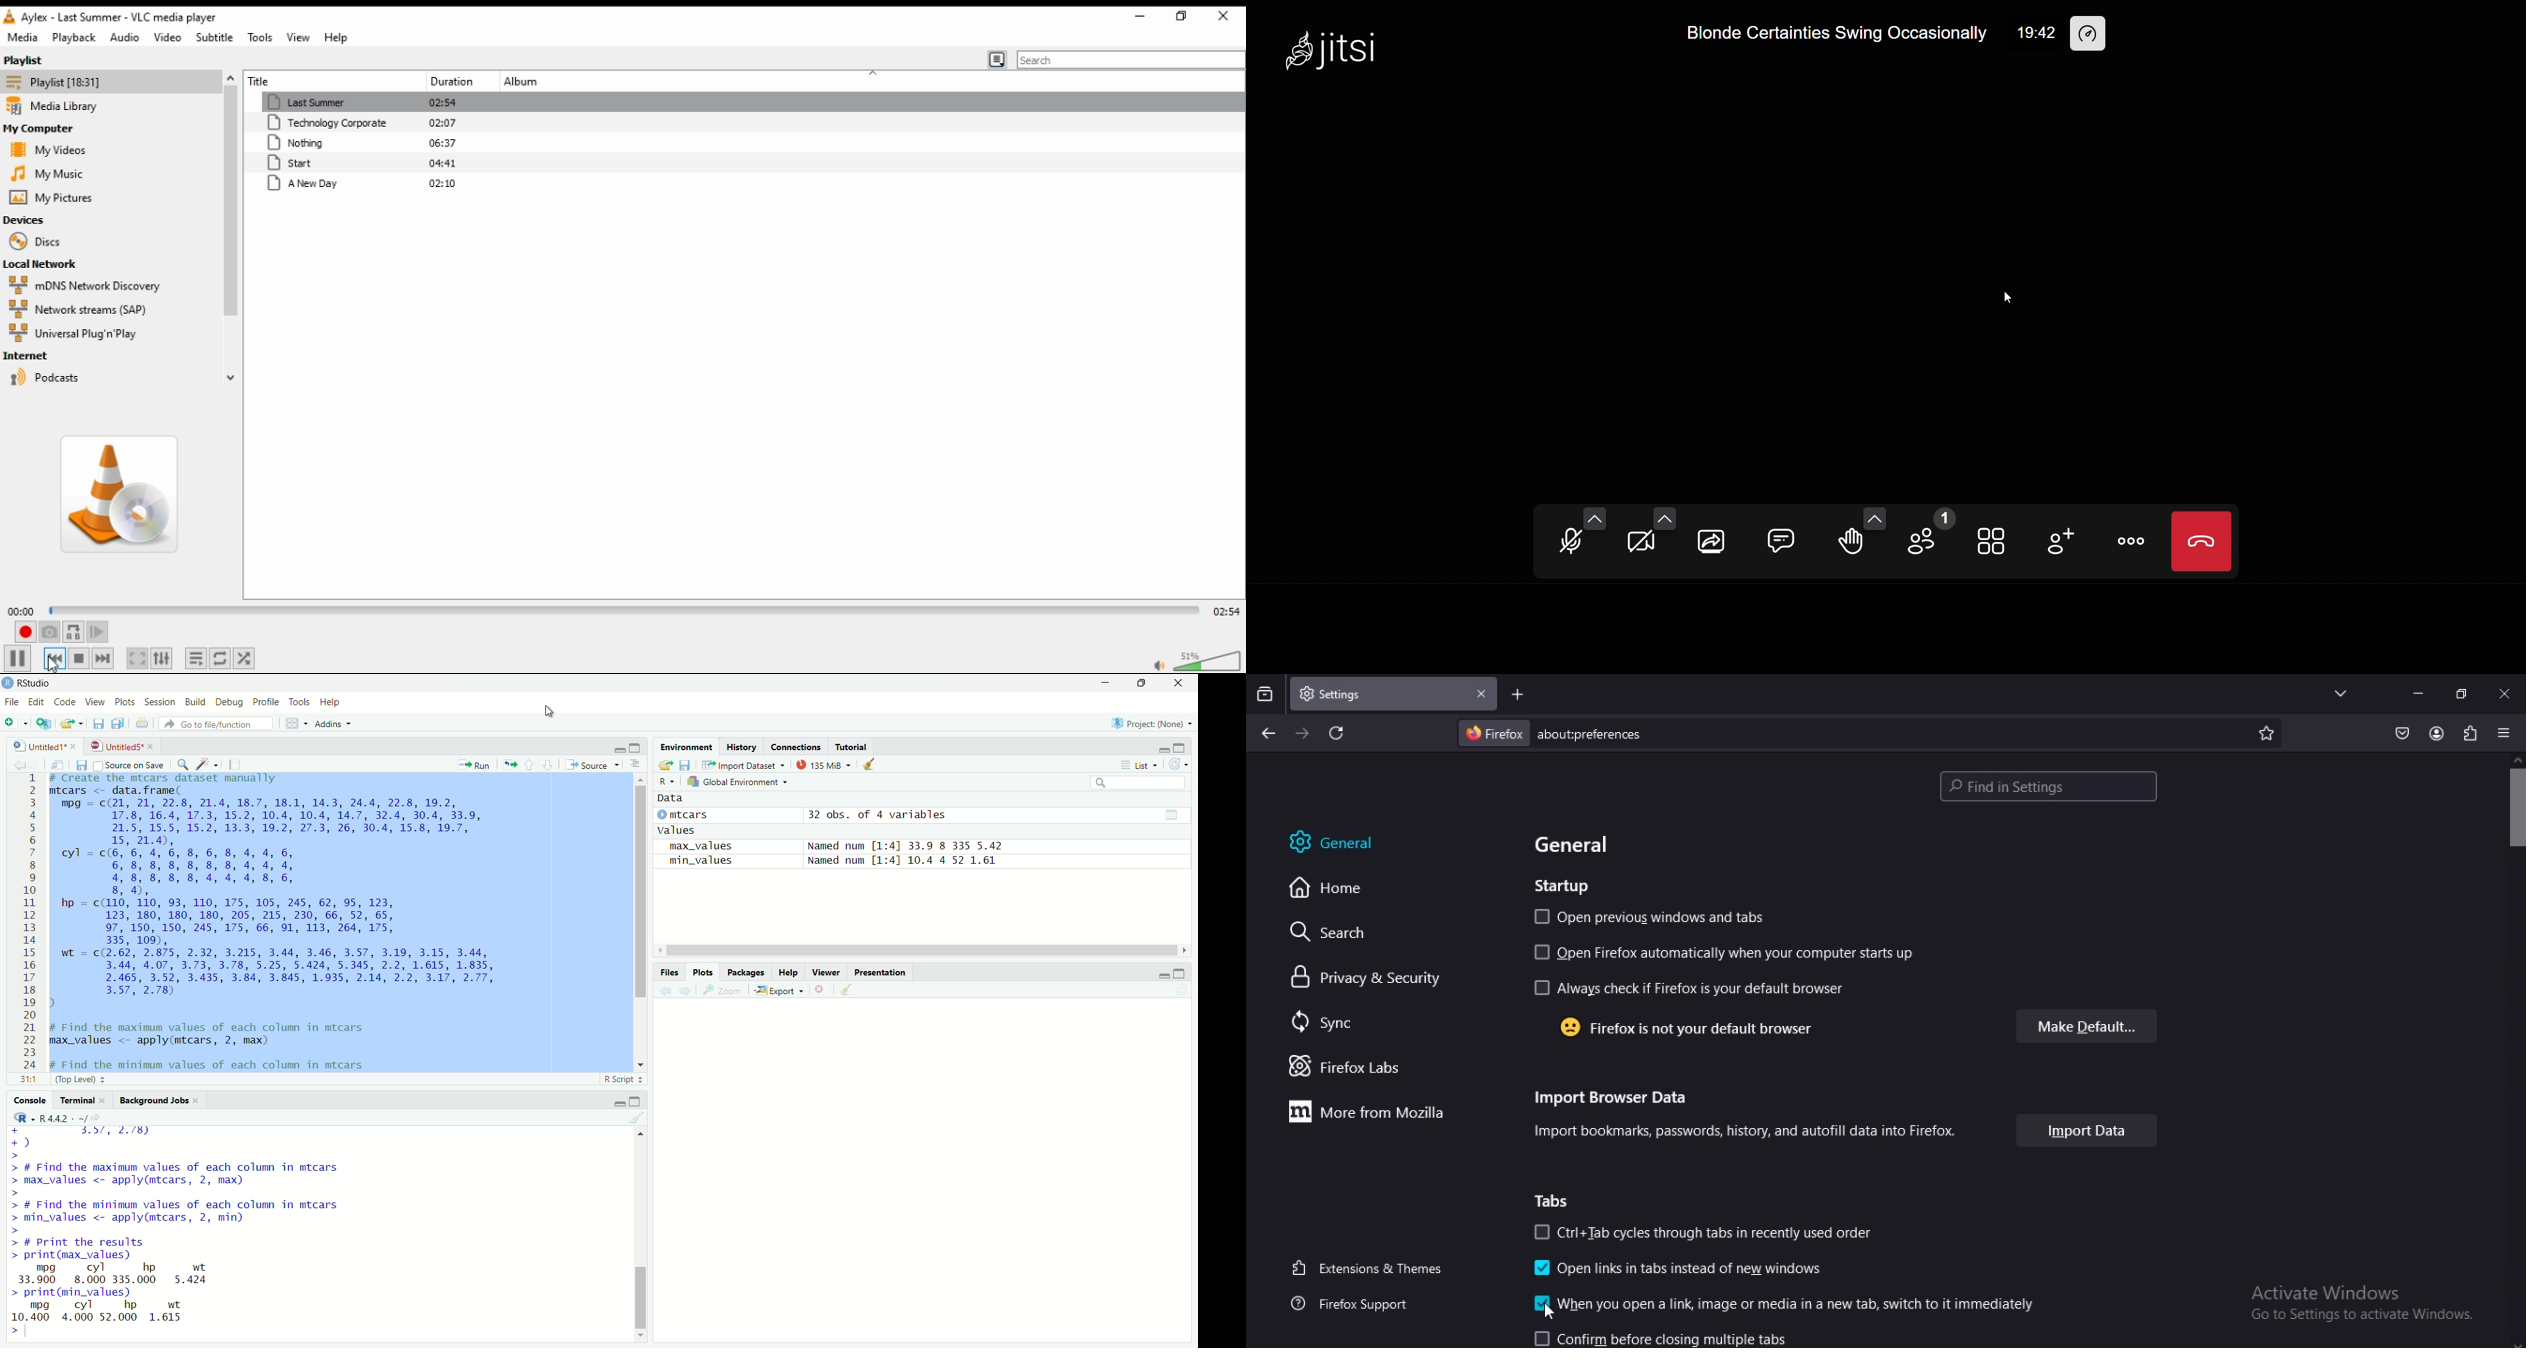 The width and height of the screenshot is (2548, 1372). Describe the element at coordinates (874, 767) in the screenshot. I see `clear` at that location.